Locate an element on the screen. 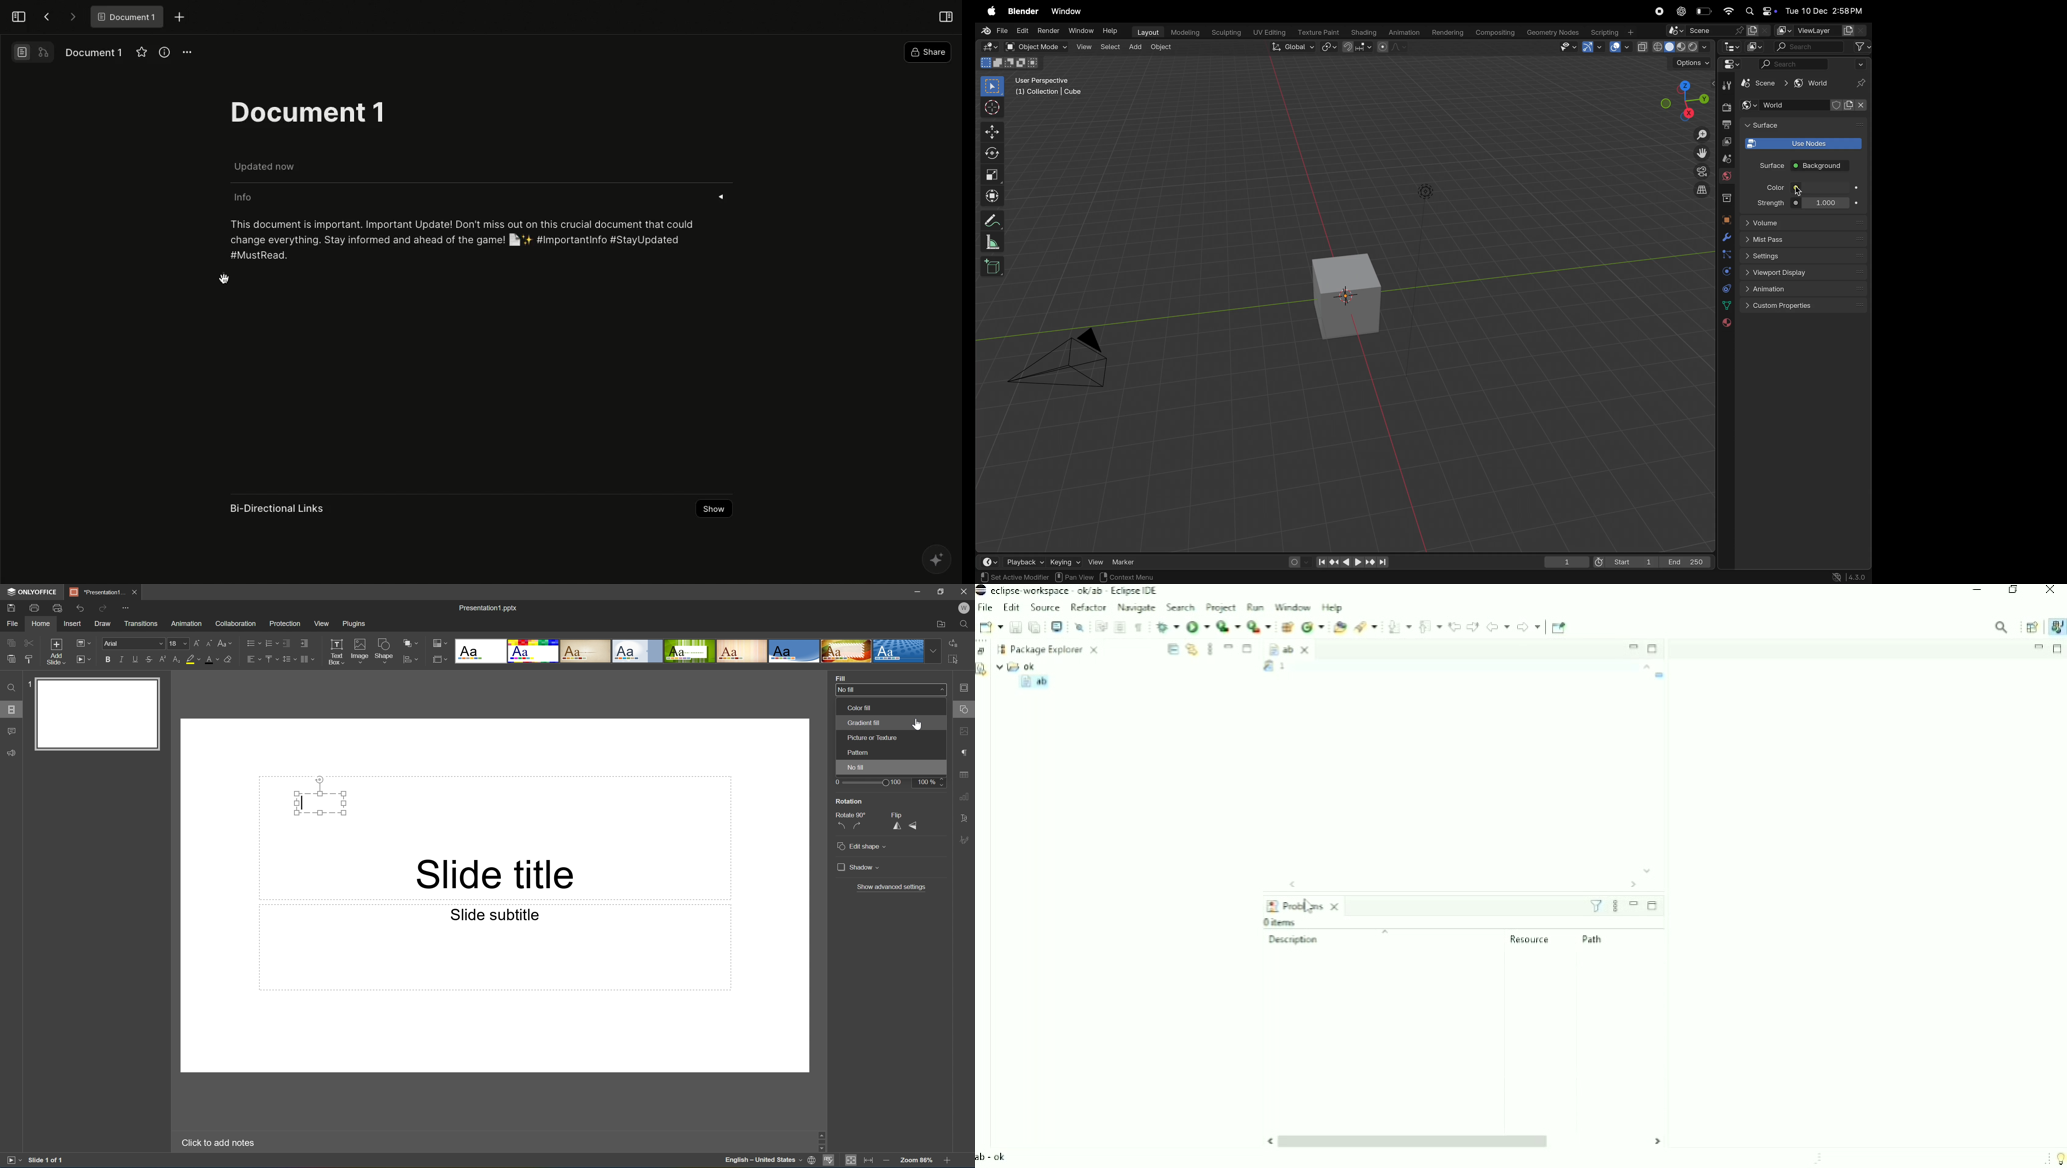 The height and width of the screenshot is (1176, 2072). Find is located at coordinates (9, 687).